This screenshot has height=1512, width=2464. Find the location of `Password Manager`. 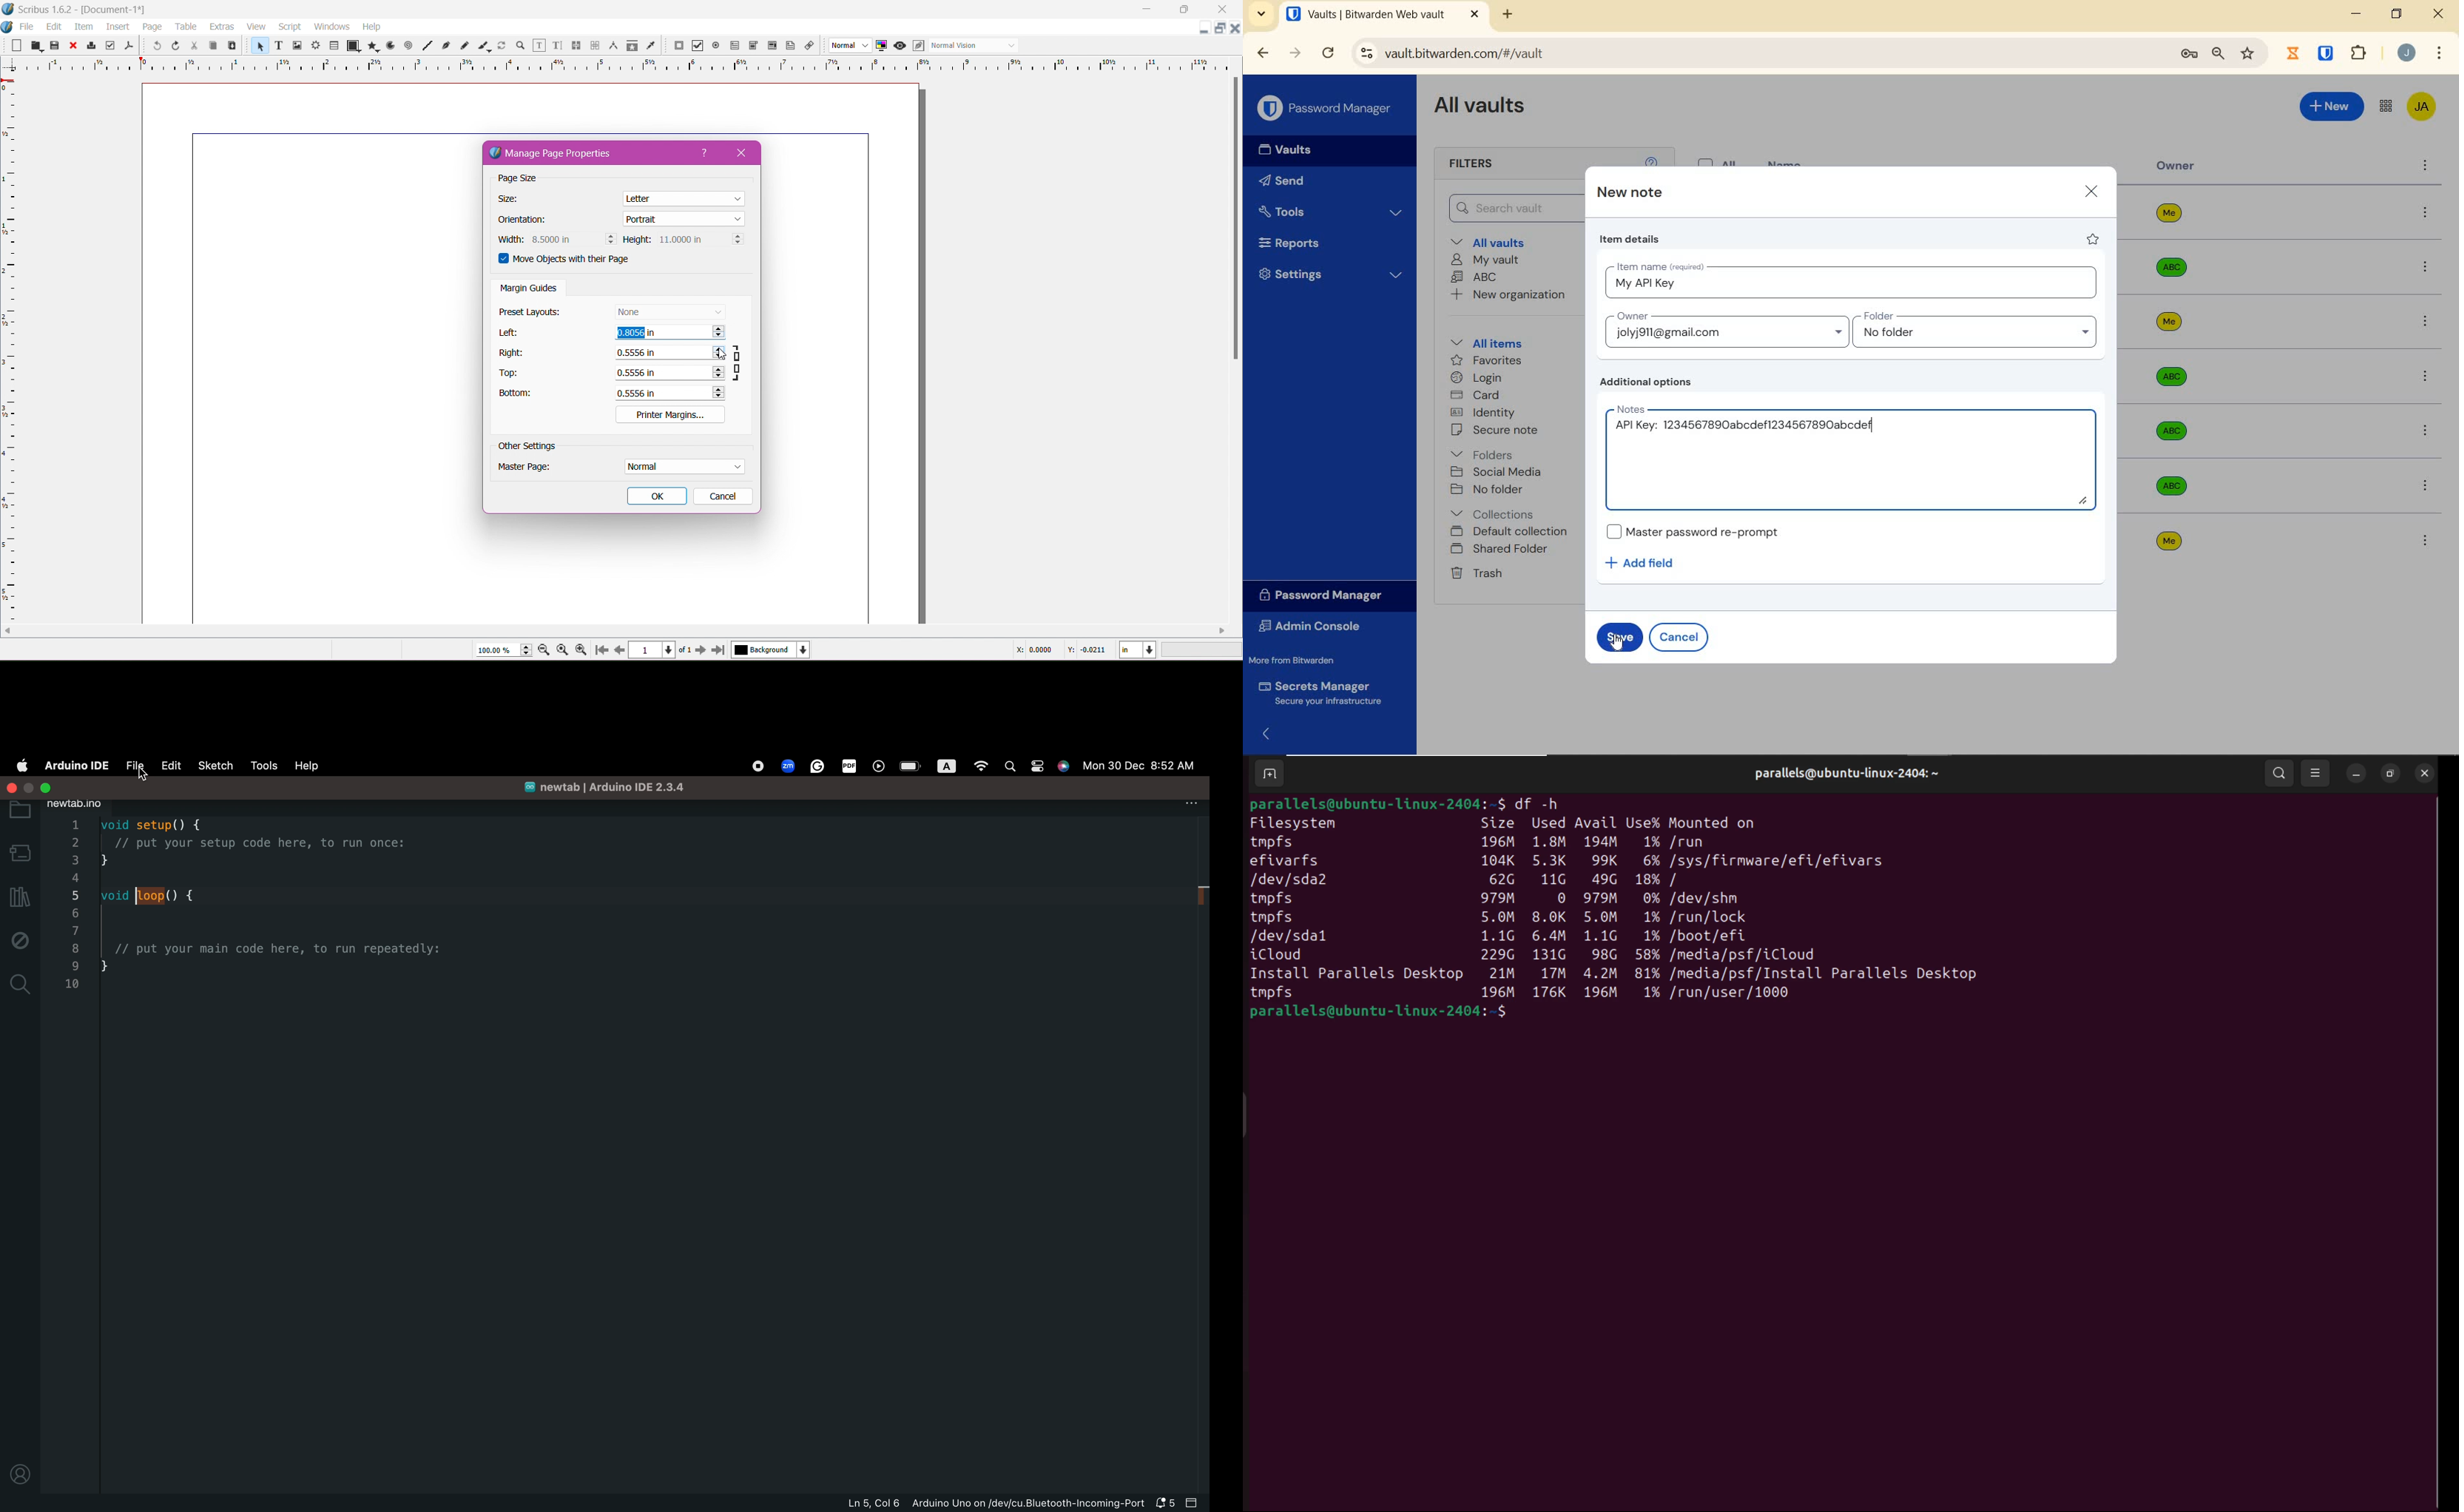

Password Manager is located at coordinates (1325, 595).